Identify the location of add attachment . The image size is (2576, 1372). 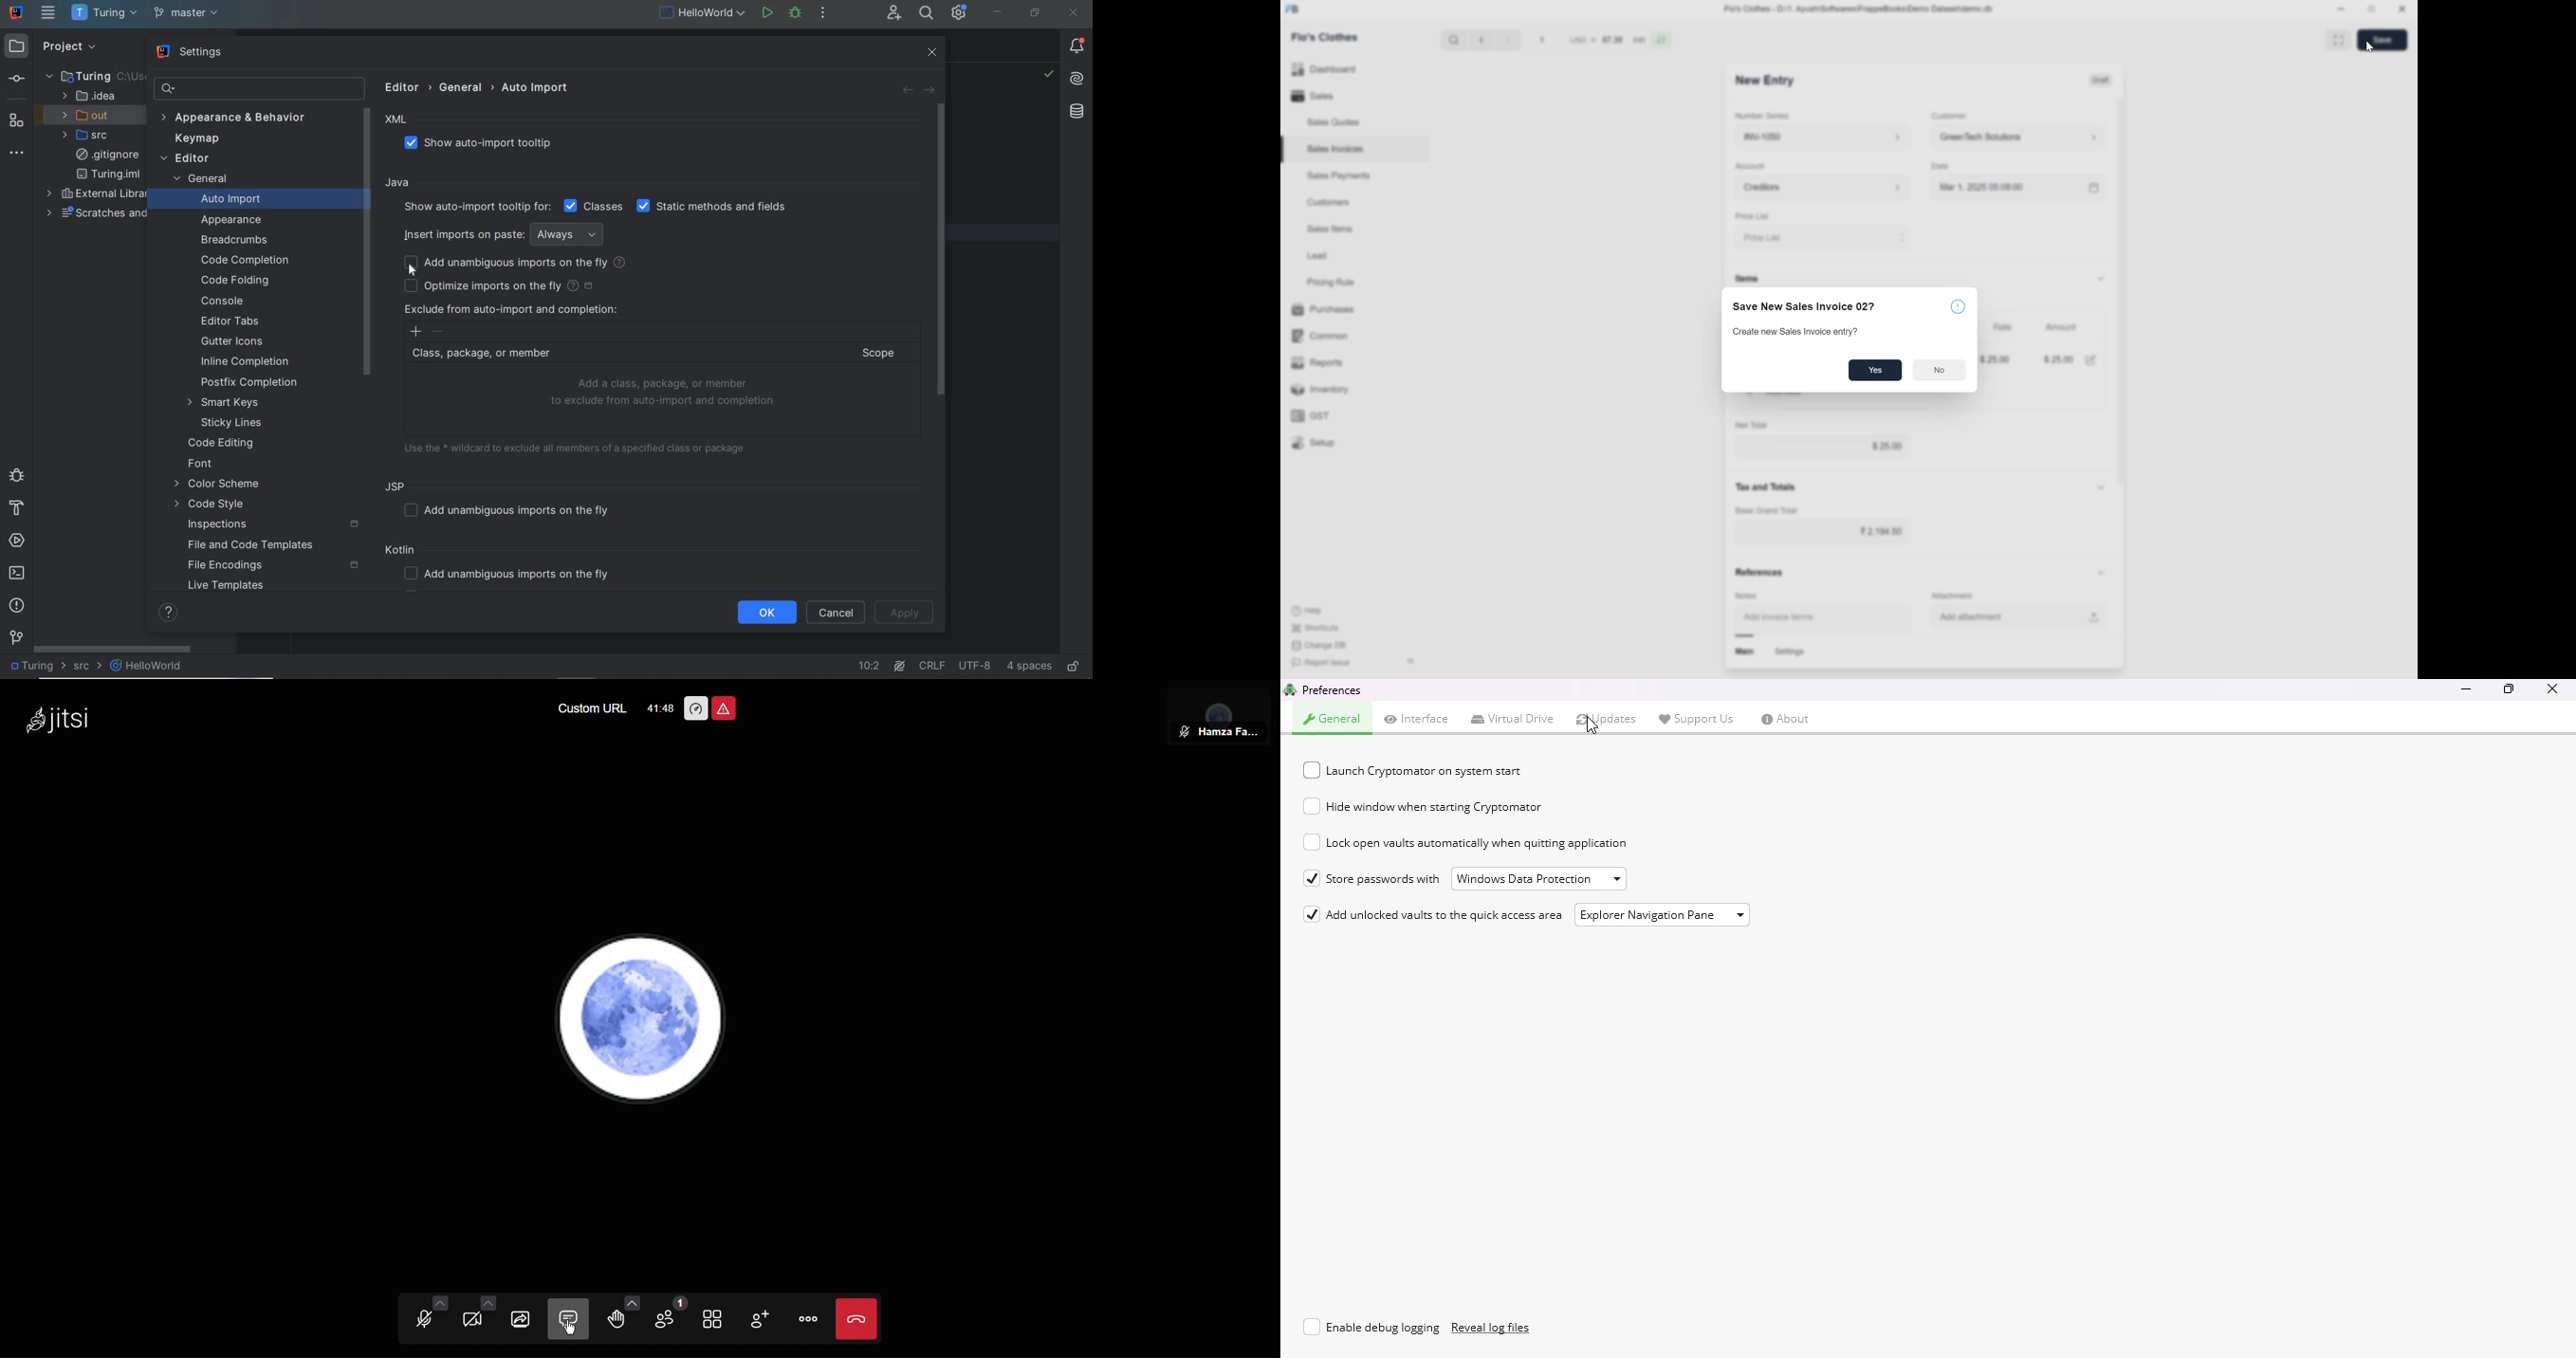
(2022, 619).